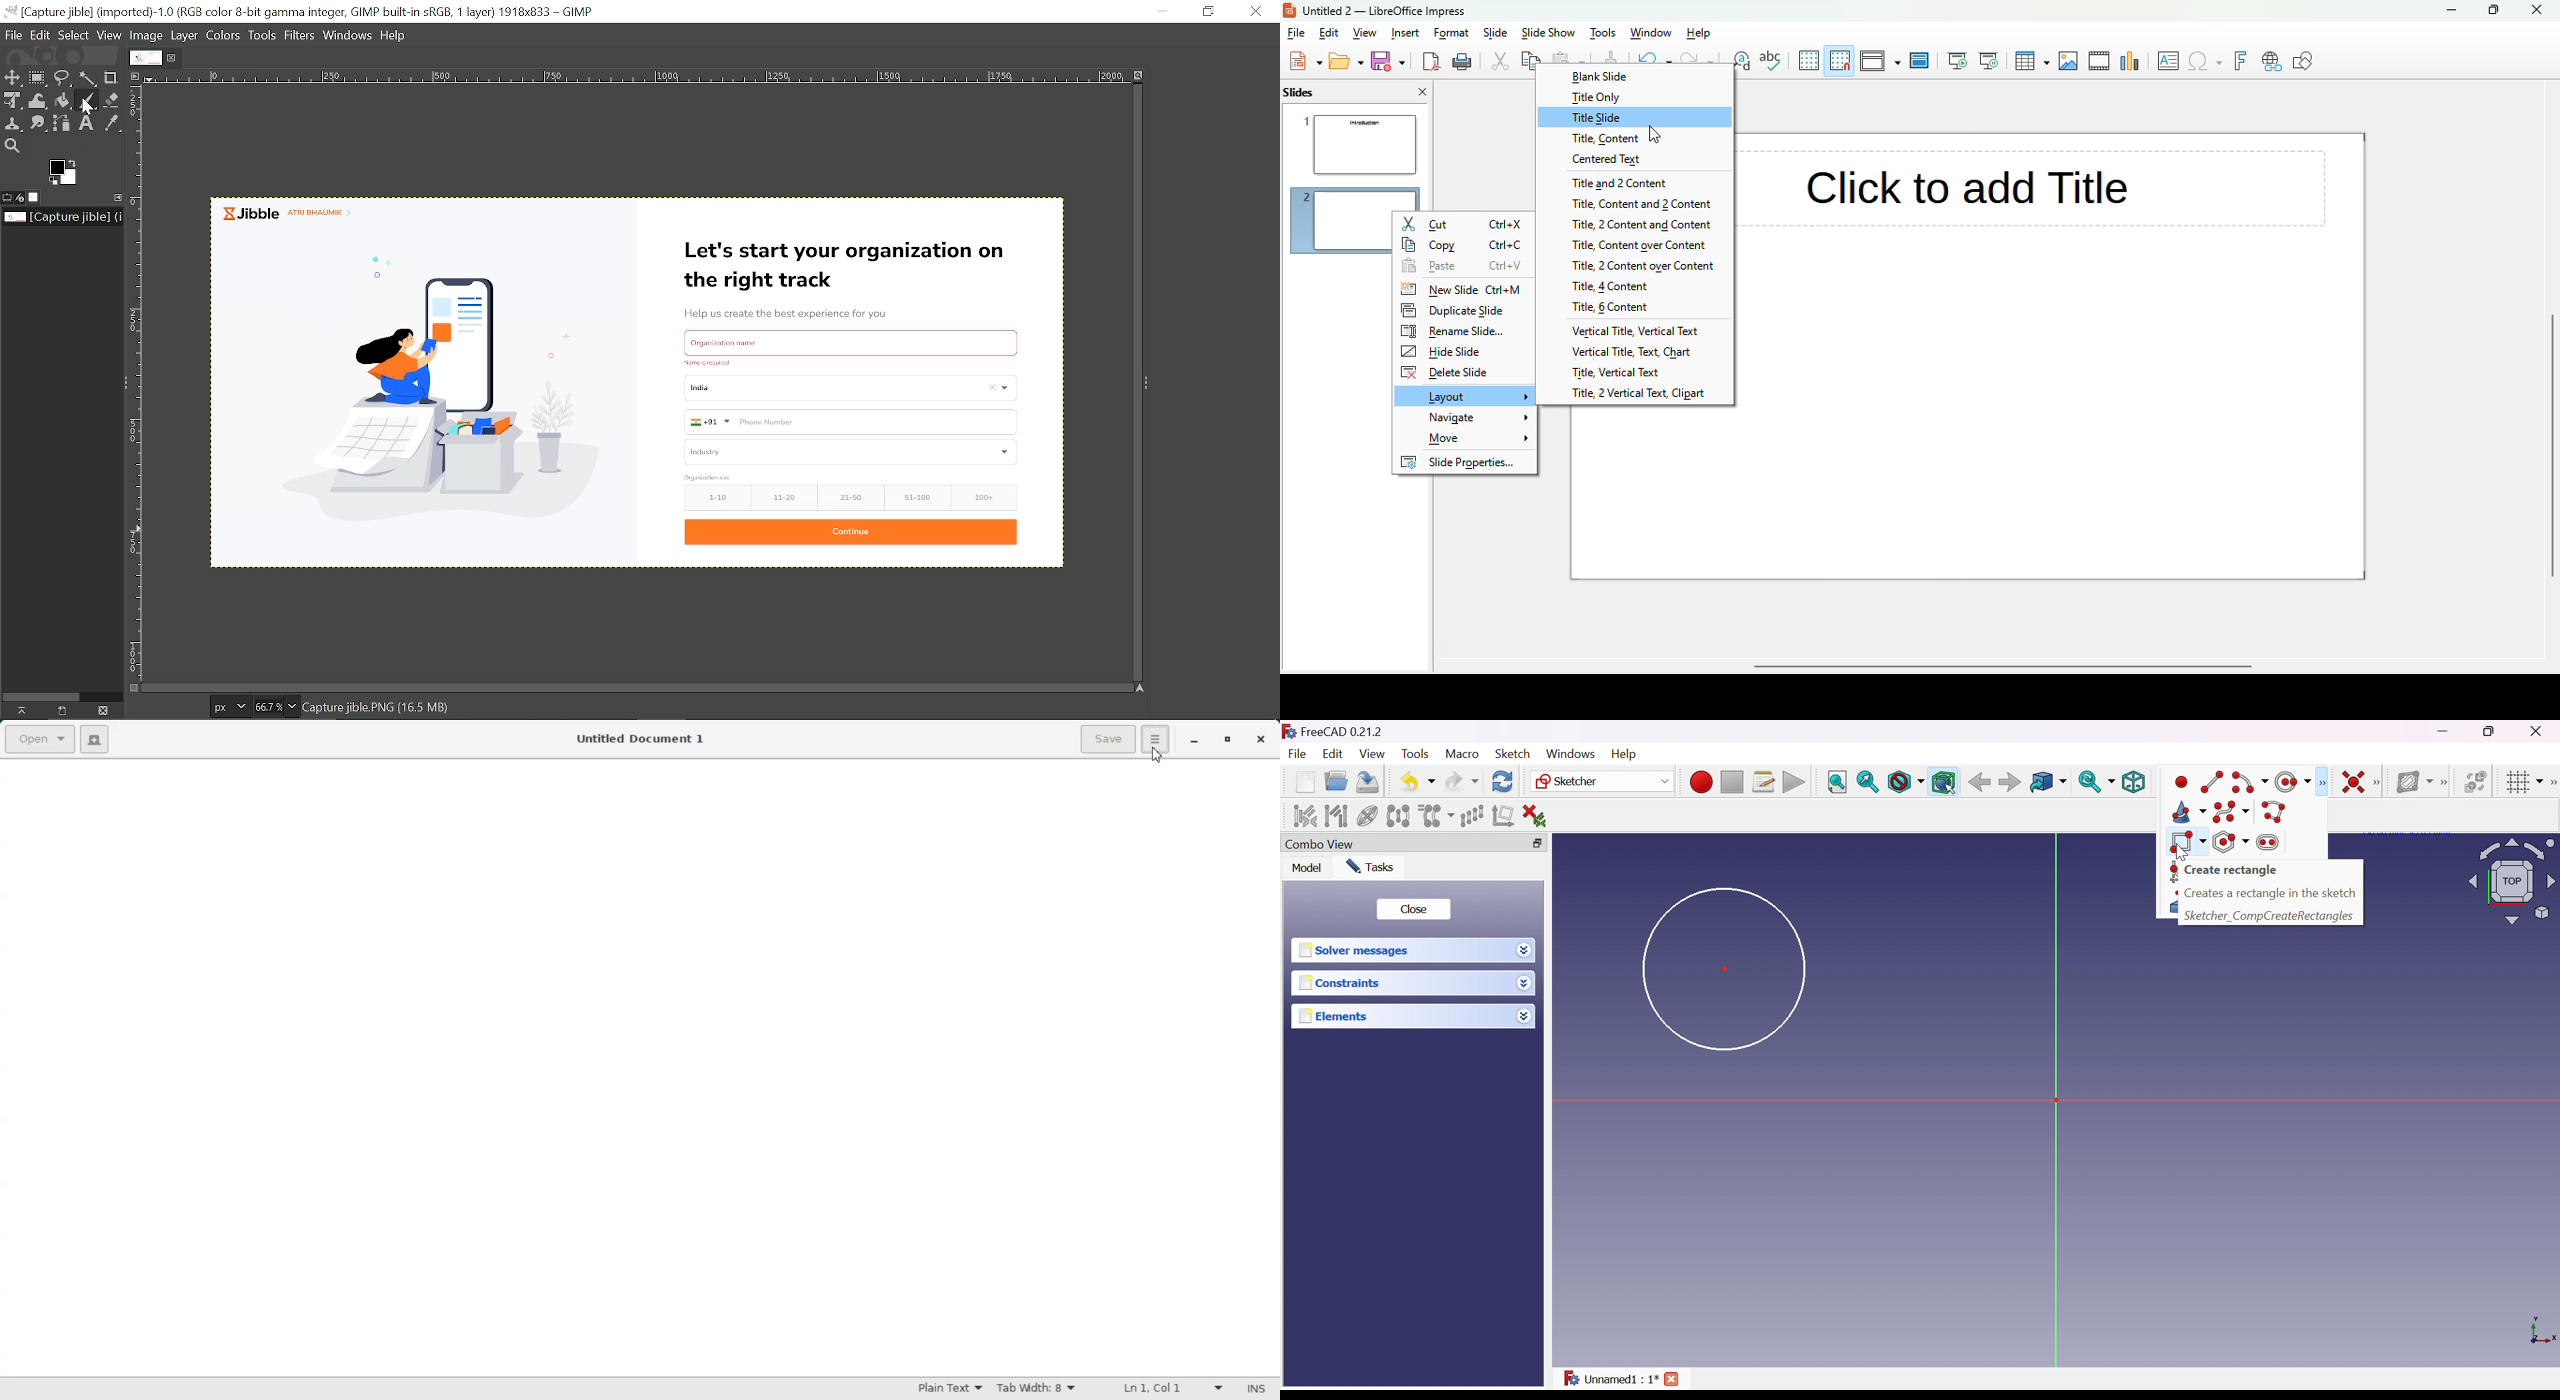  I want to click on untitled 2 - libreoffice impress, so click(1384, 10).